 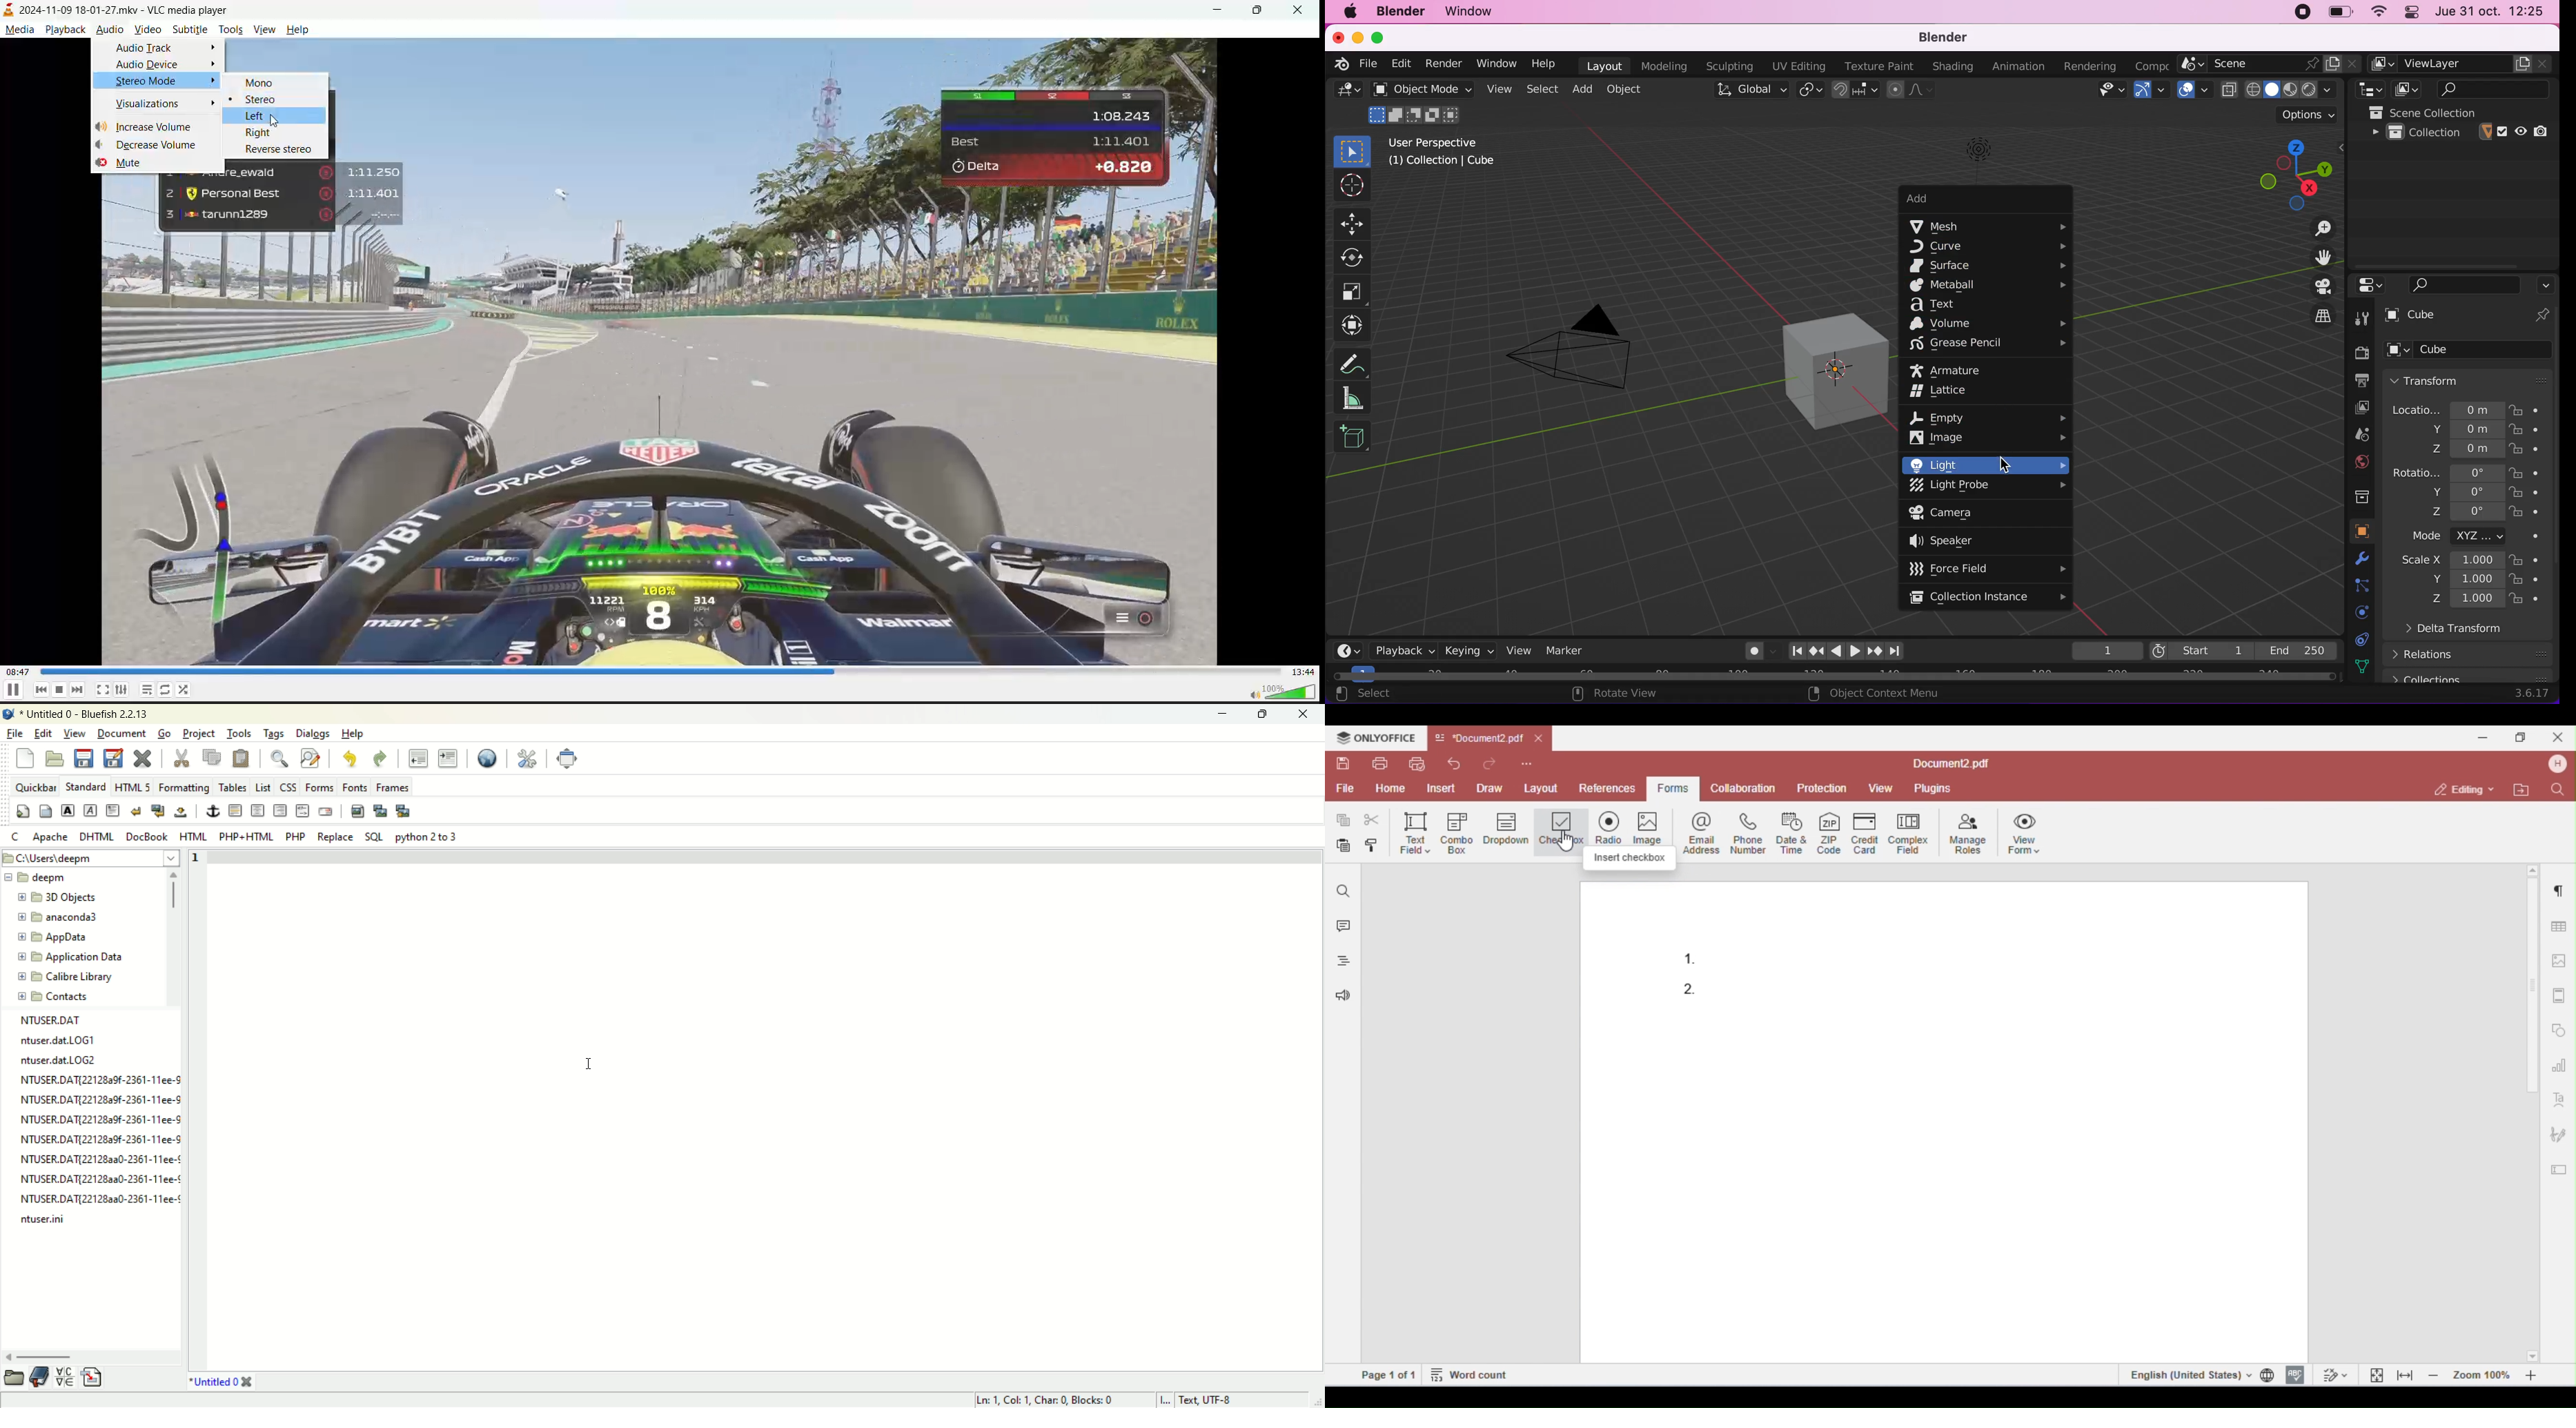 What do you see at coordinates (2353, 408) in the screenshot?
I see `view layer` at bounding box center [2353, 408].